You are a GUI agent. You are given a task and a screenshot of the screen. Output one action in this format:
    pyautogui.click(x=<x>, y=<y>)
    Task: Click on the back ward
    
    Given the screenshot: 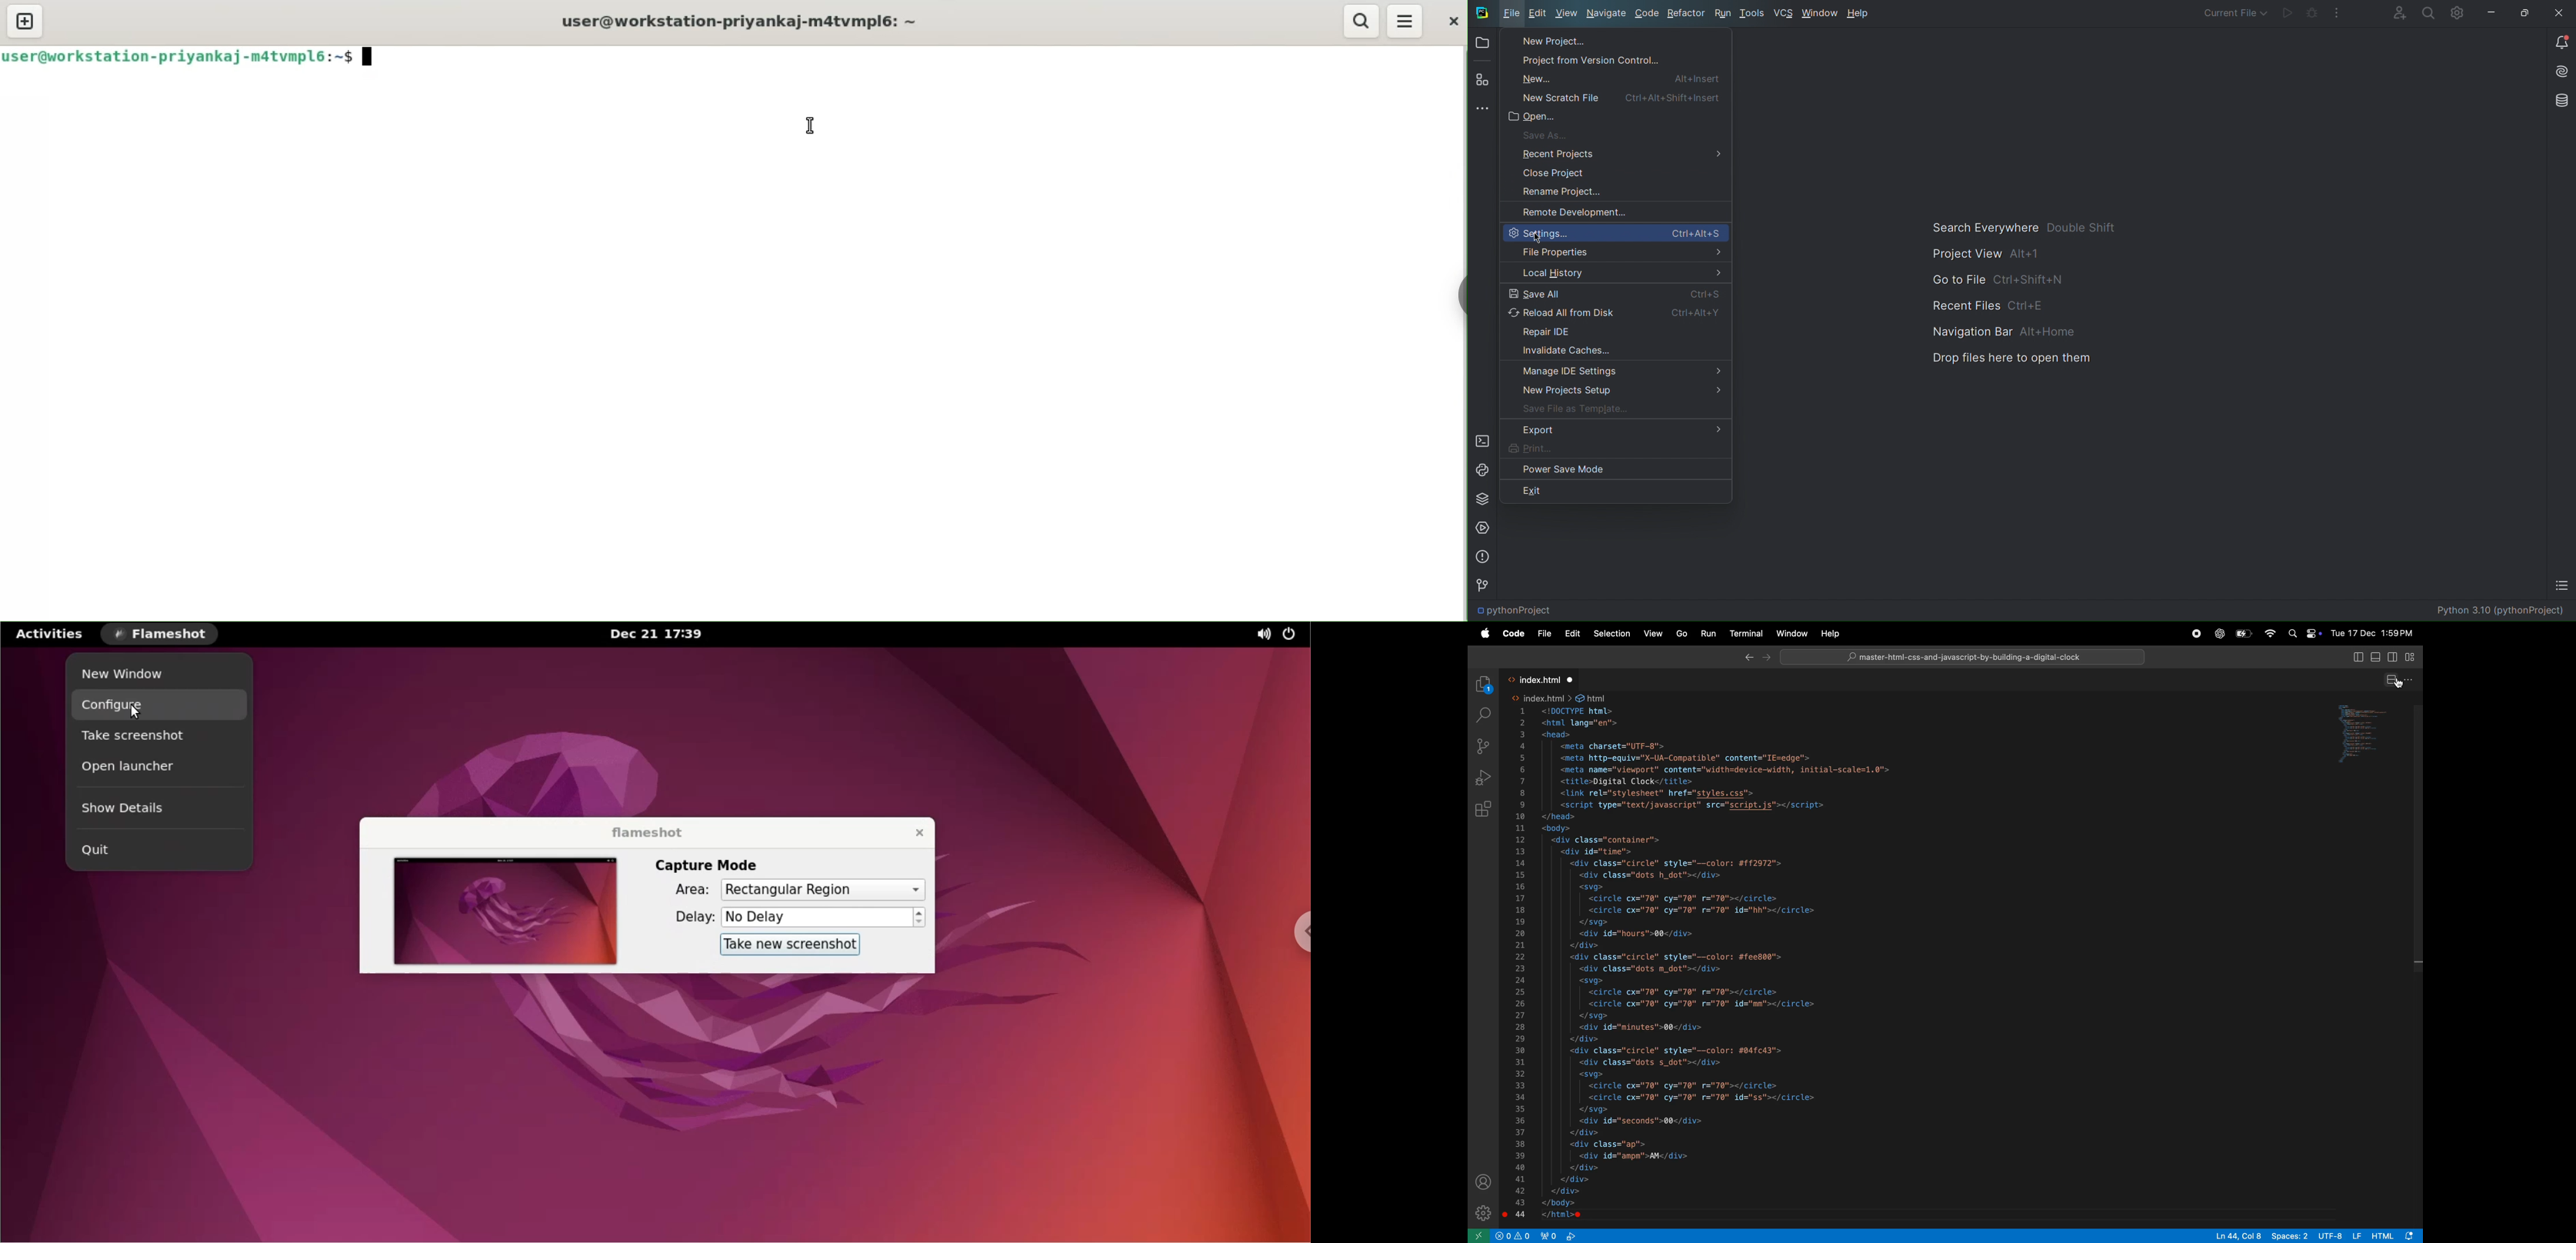 What is the action you would take?
    pyautogui.click(x=1748, y=659)
    